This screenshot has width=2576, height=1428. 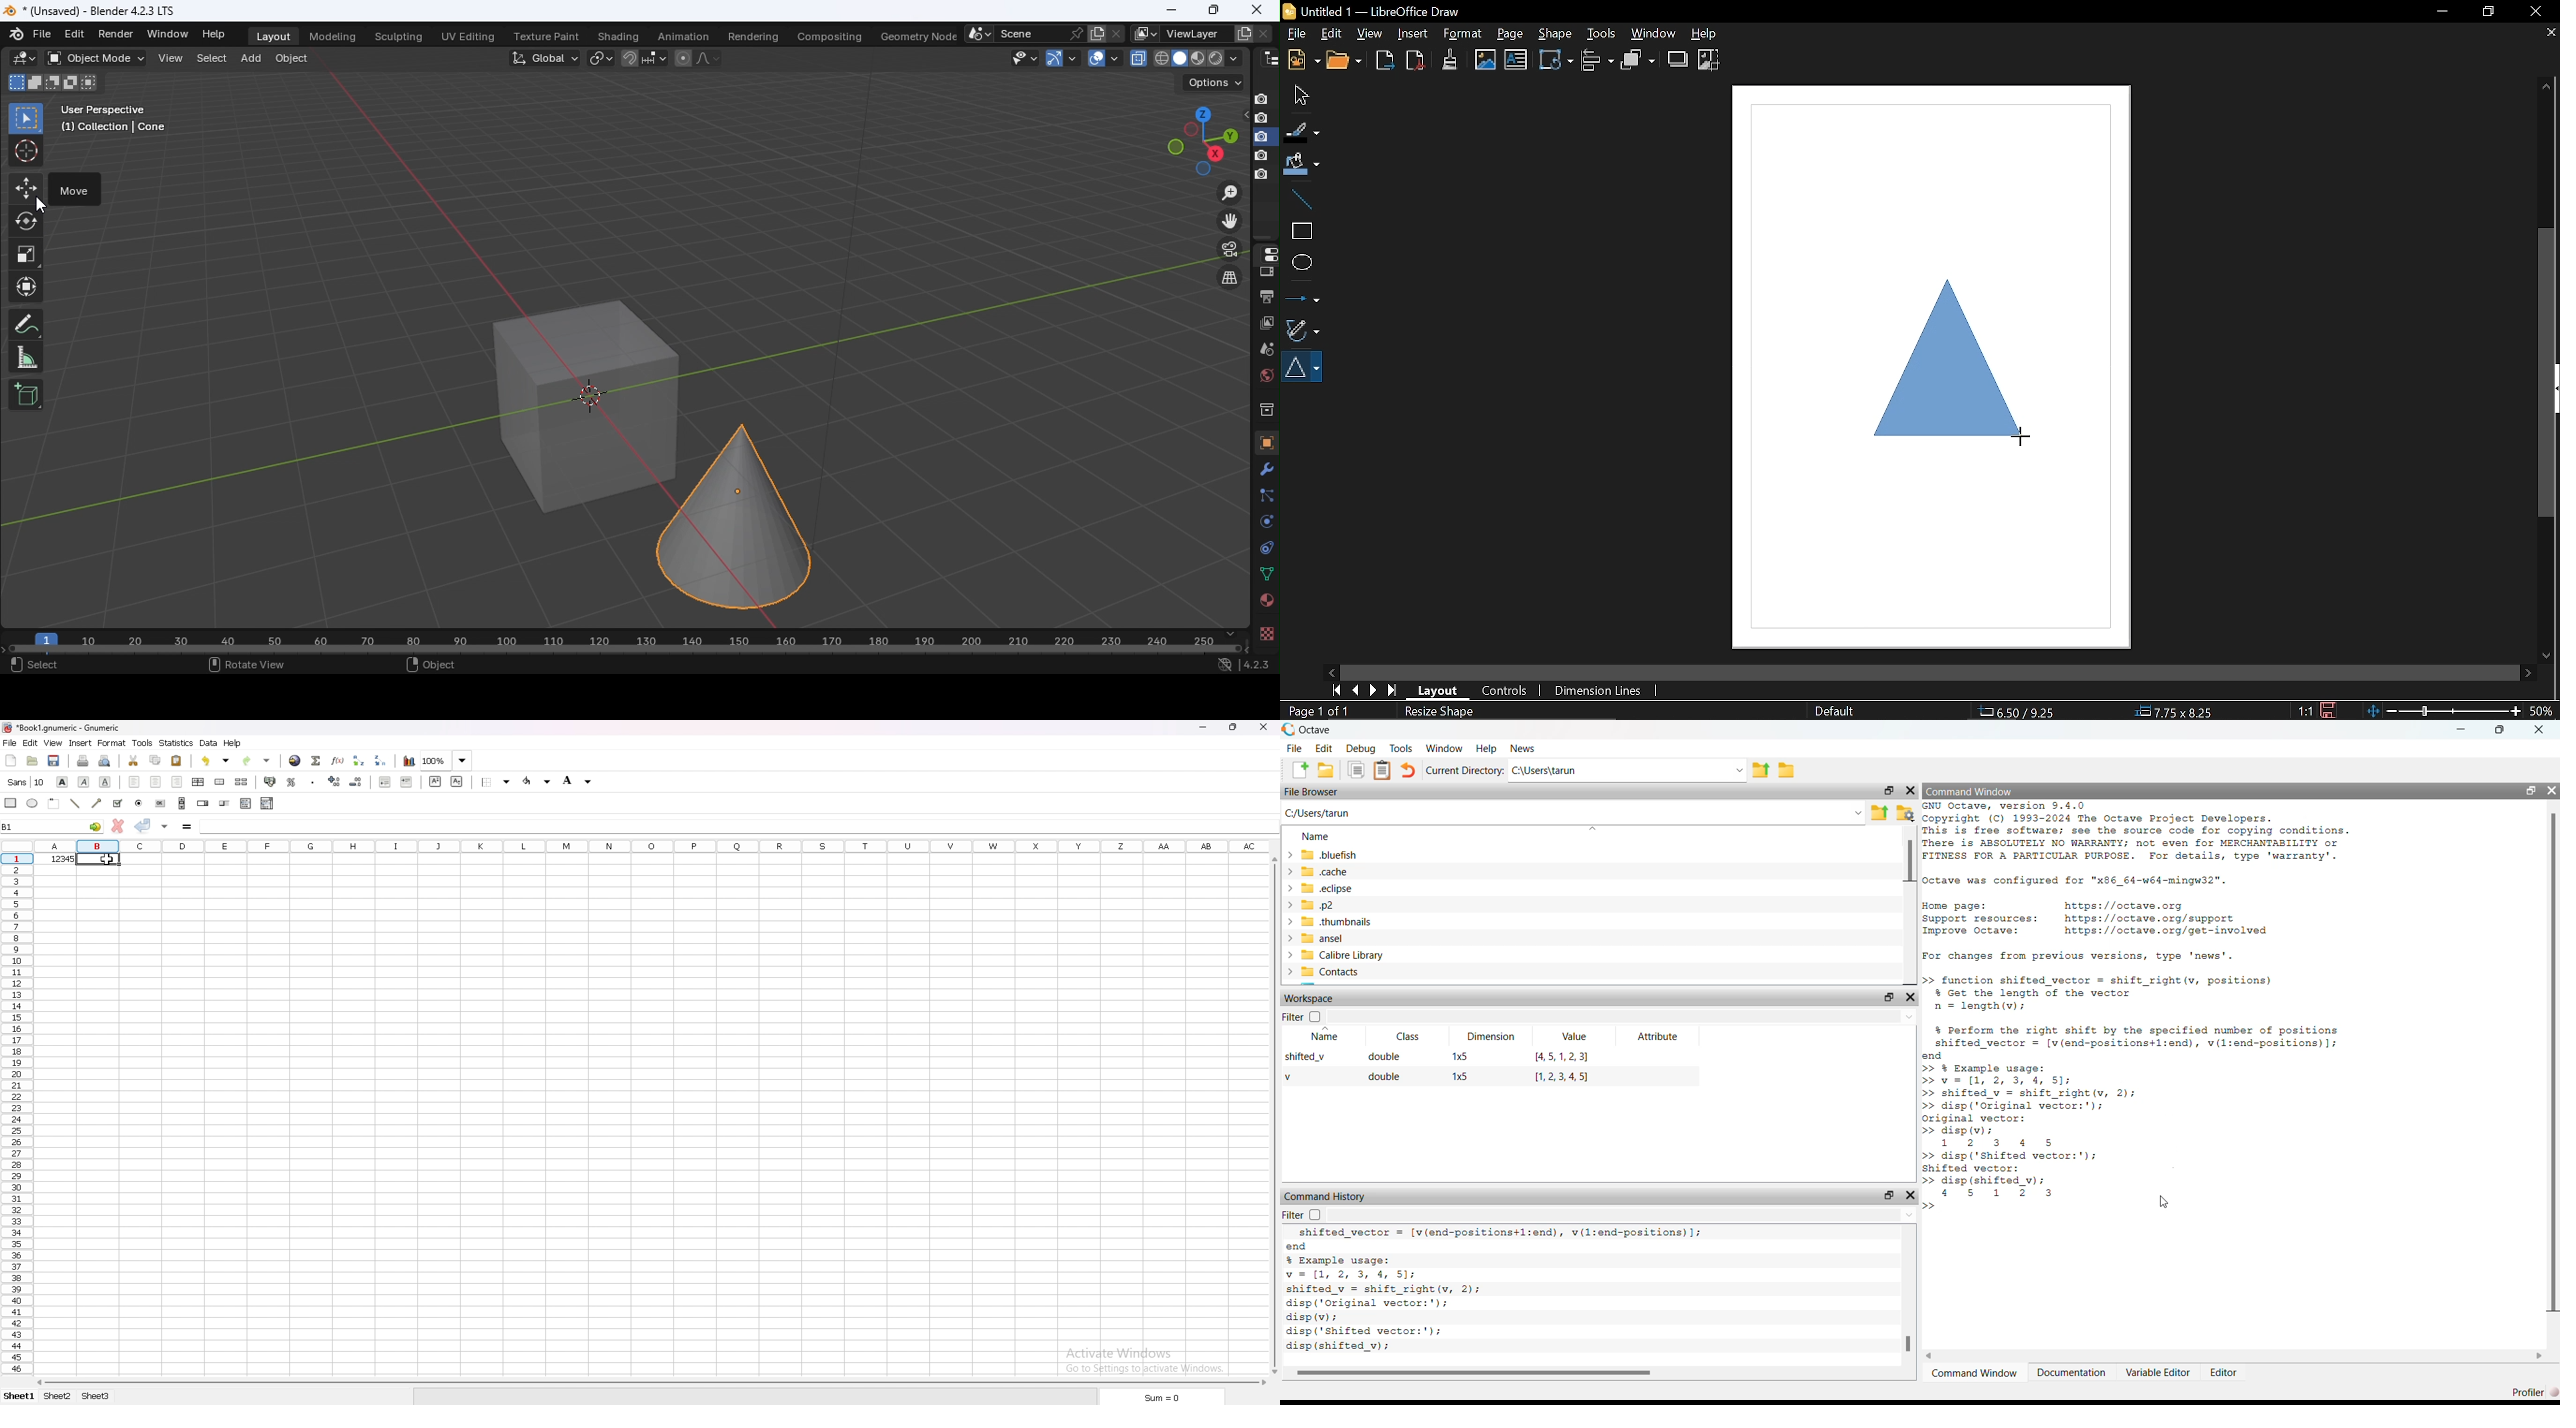 I want to click on browse your files, so click(x=1905, y=814).